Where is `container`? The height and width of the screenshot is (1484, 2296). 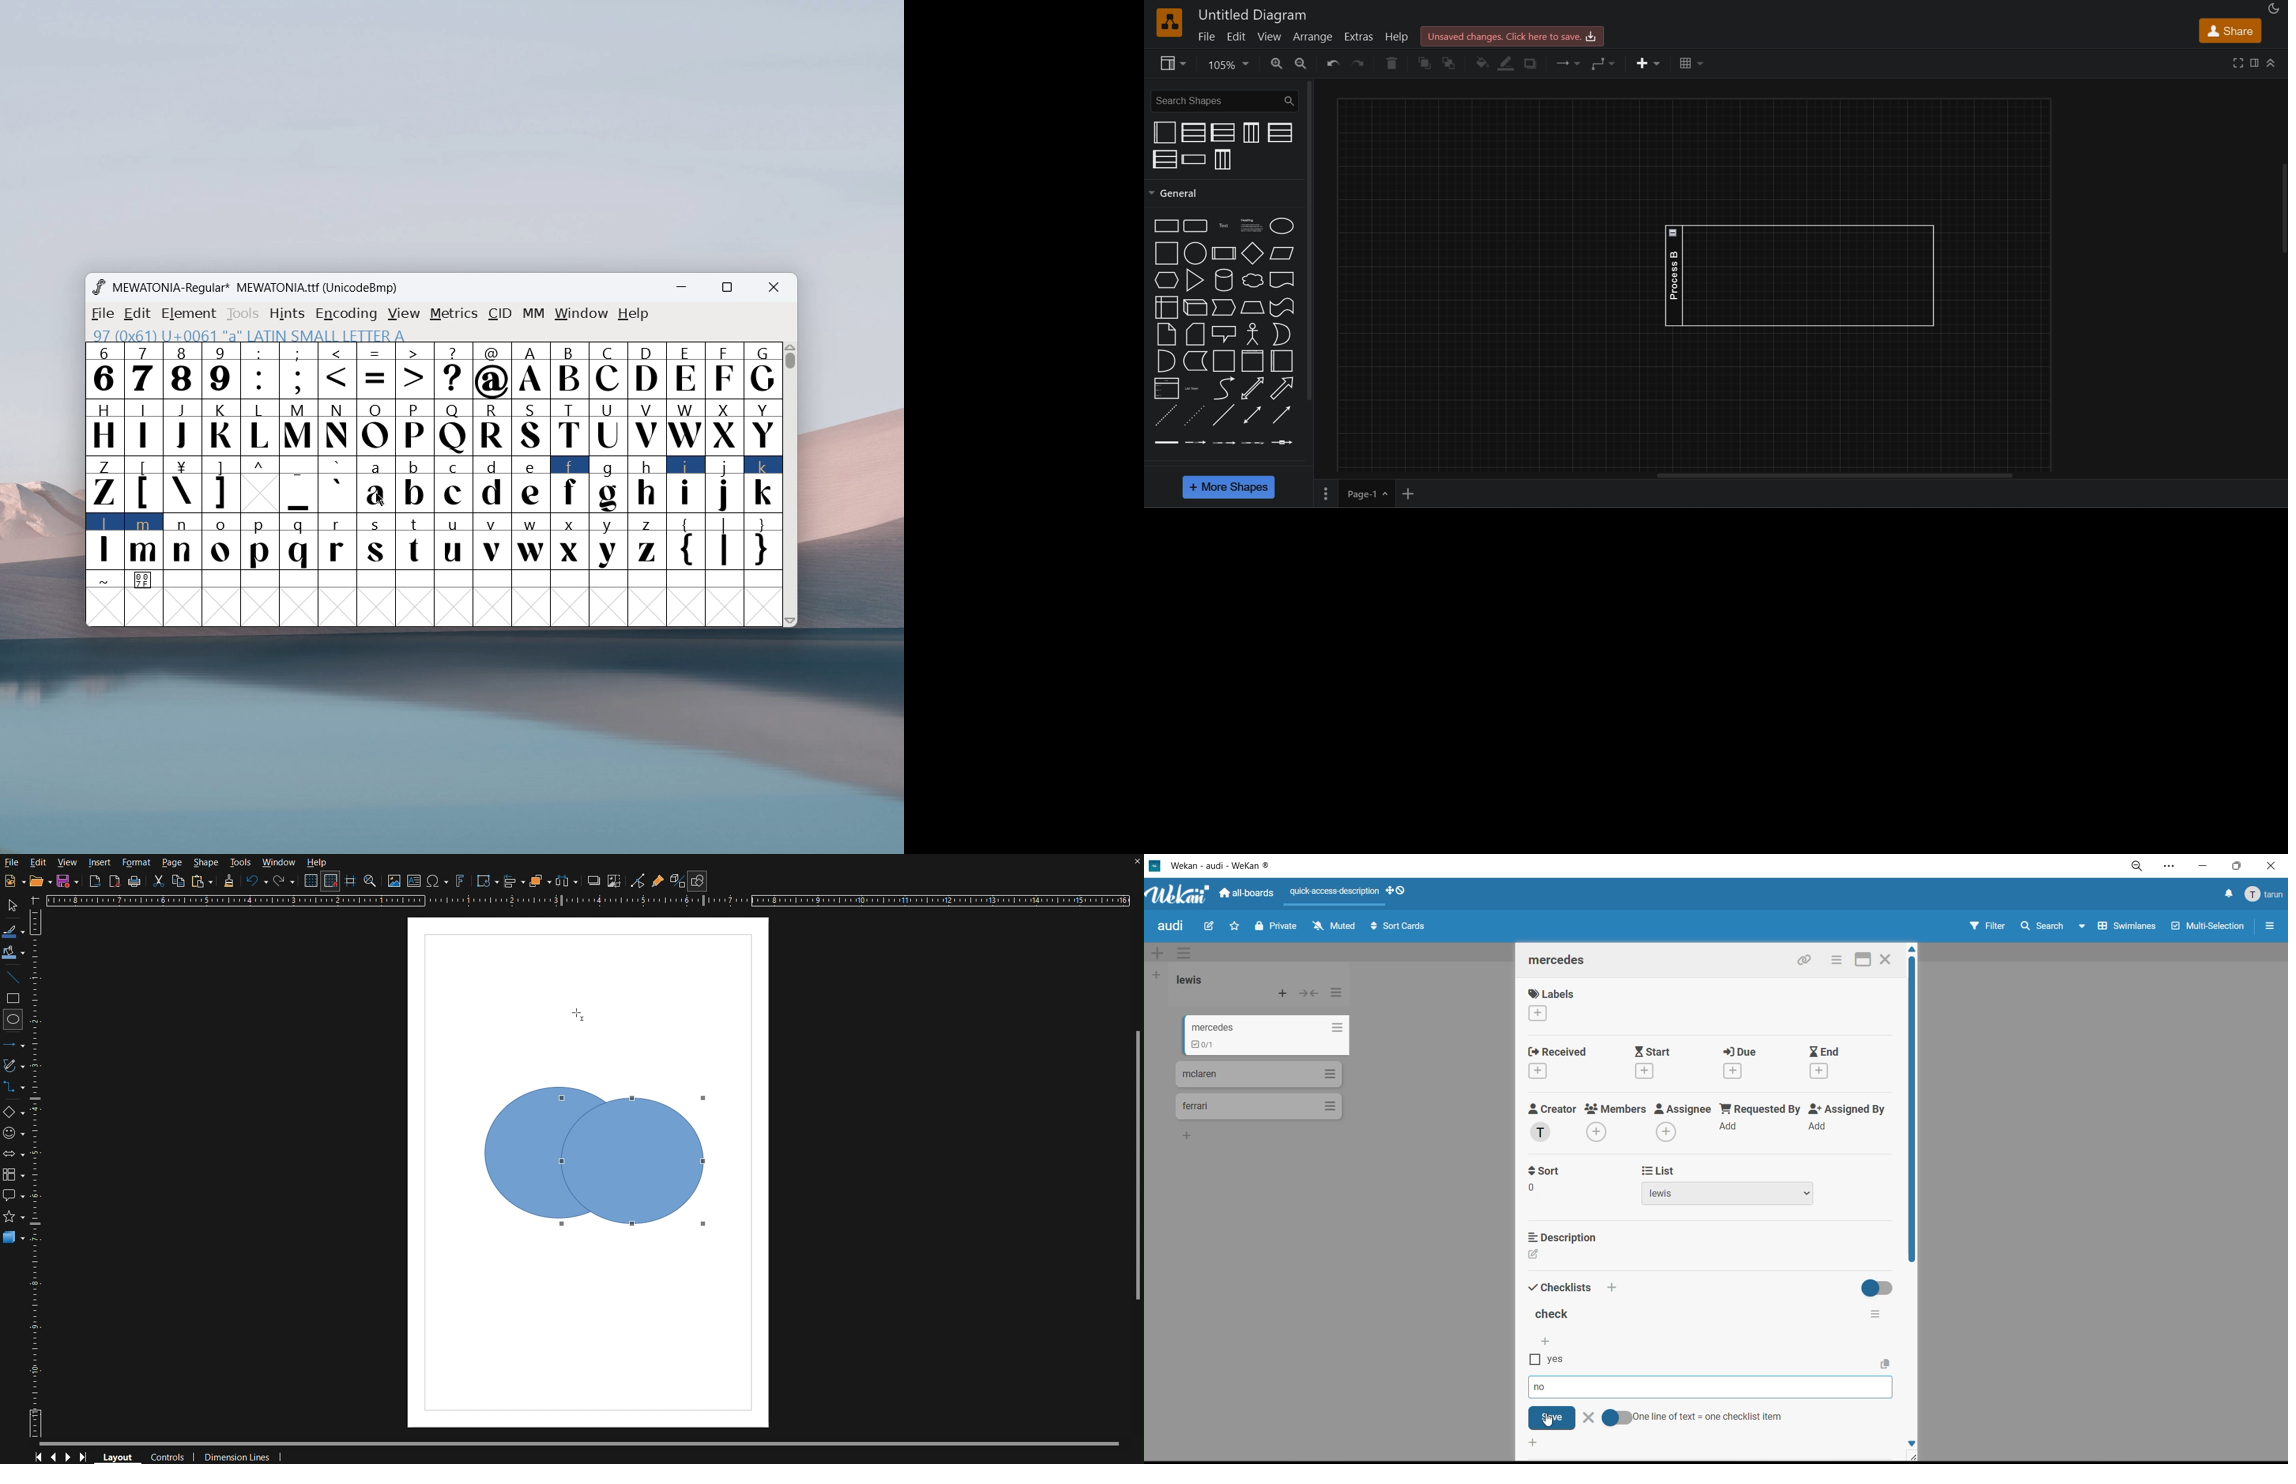 container is located at coordinates (1165, 132).